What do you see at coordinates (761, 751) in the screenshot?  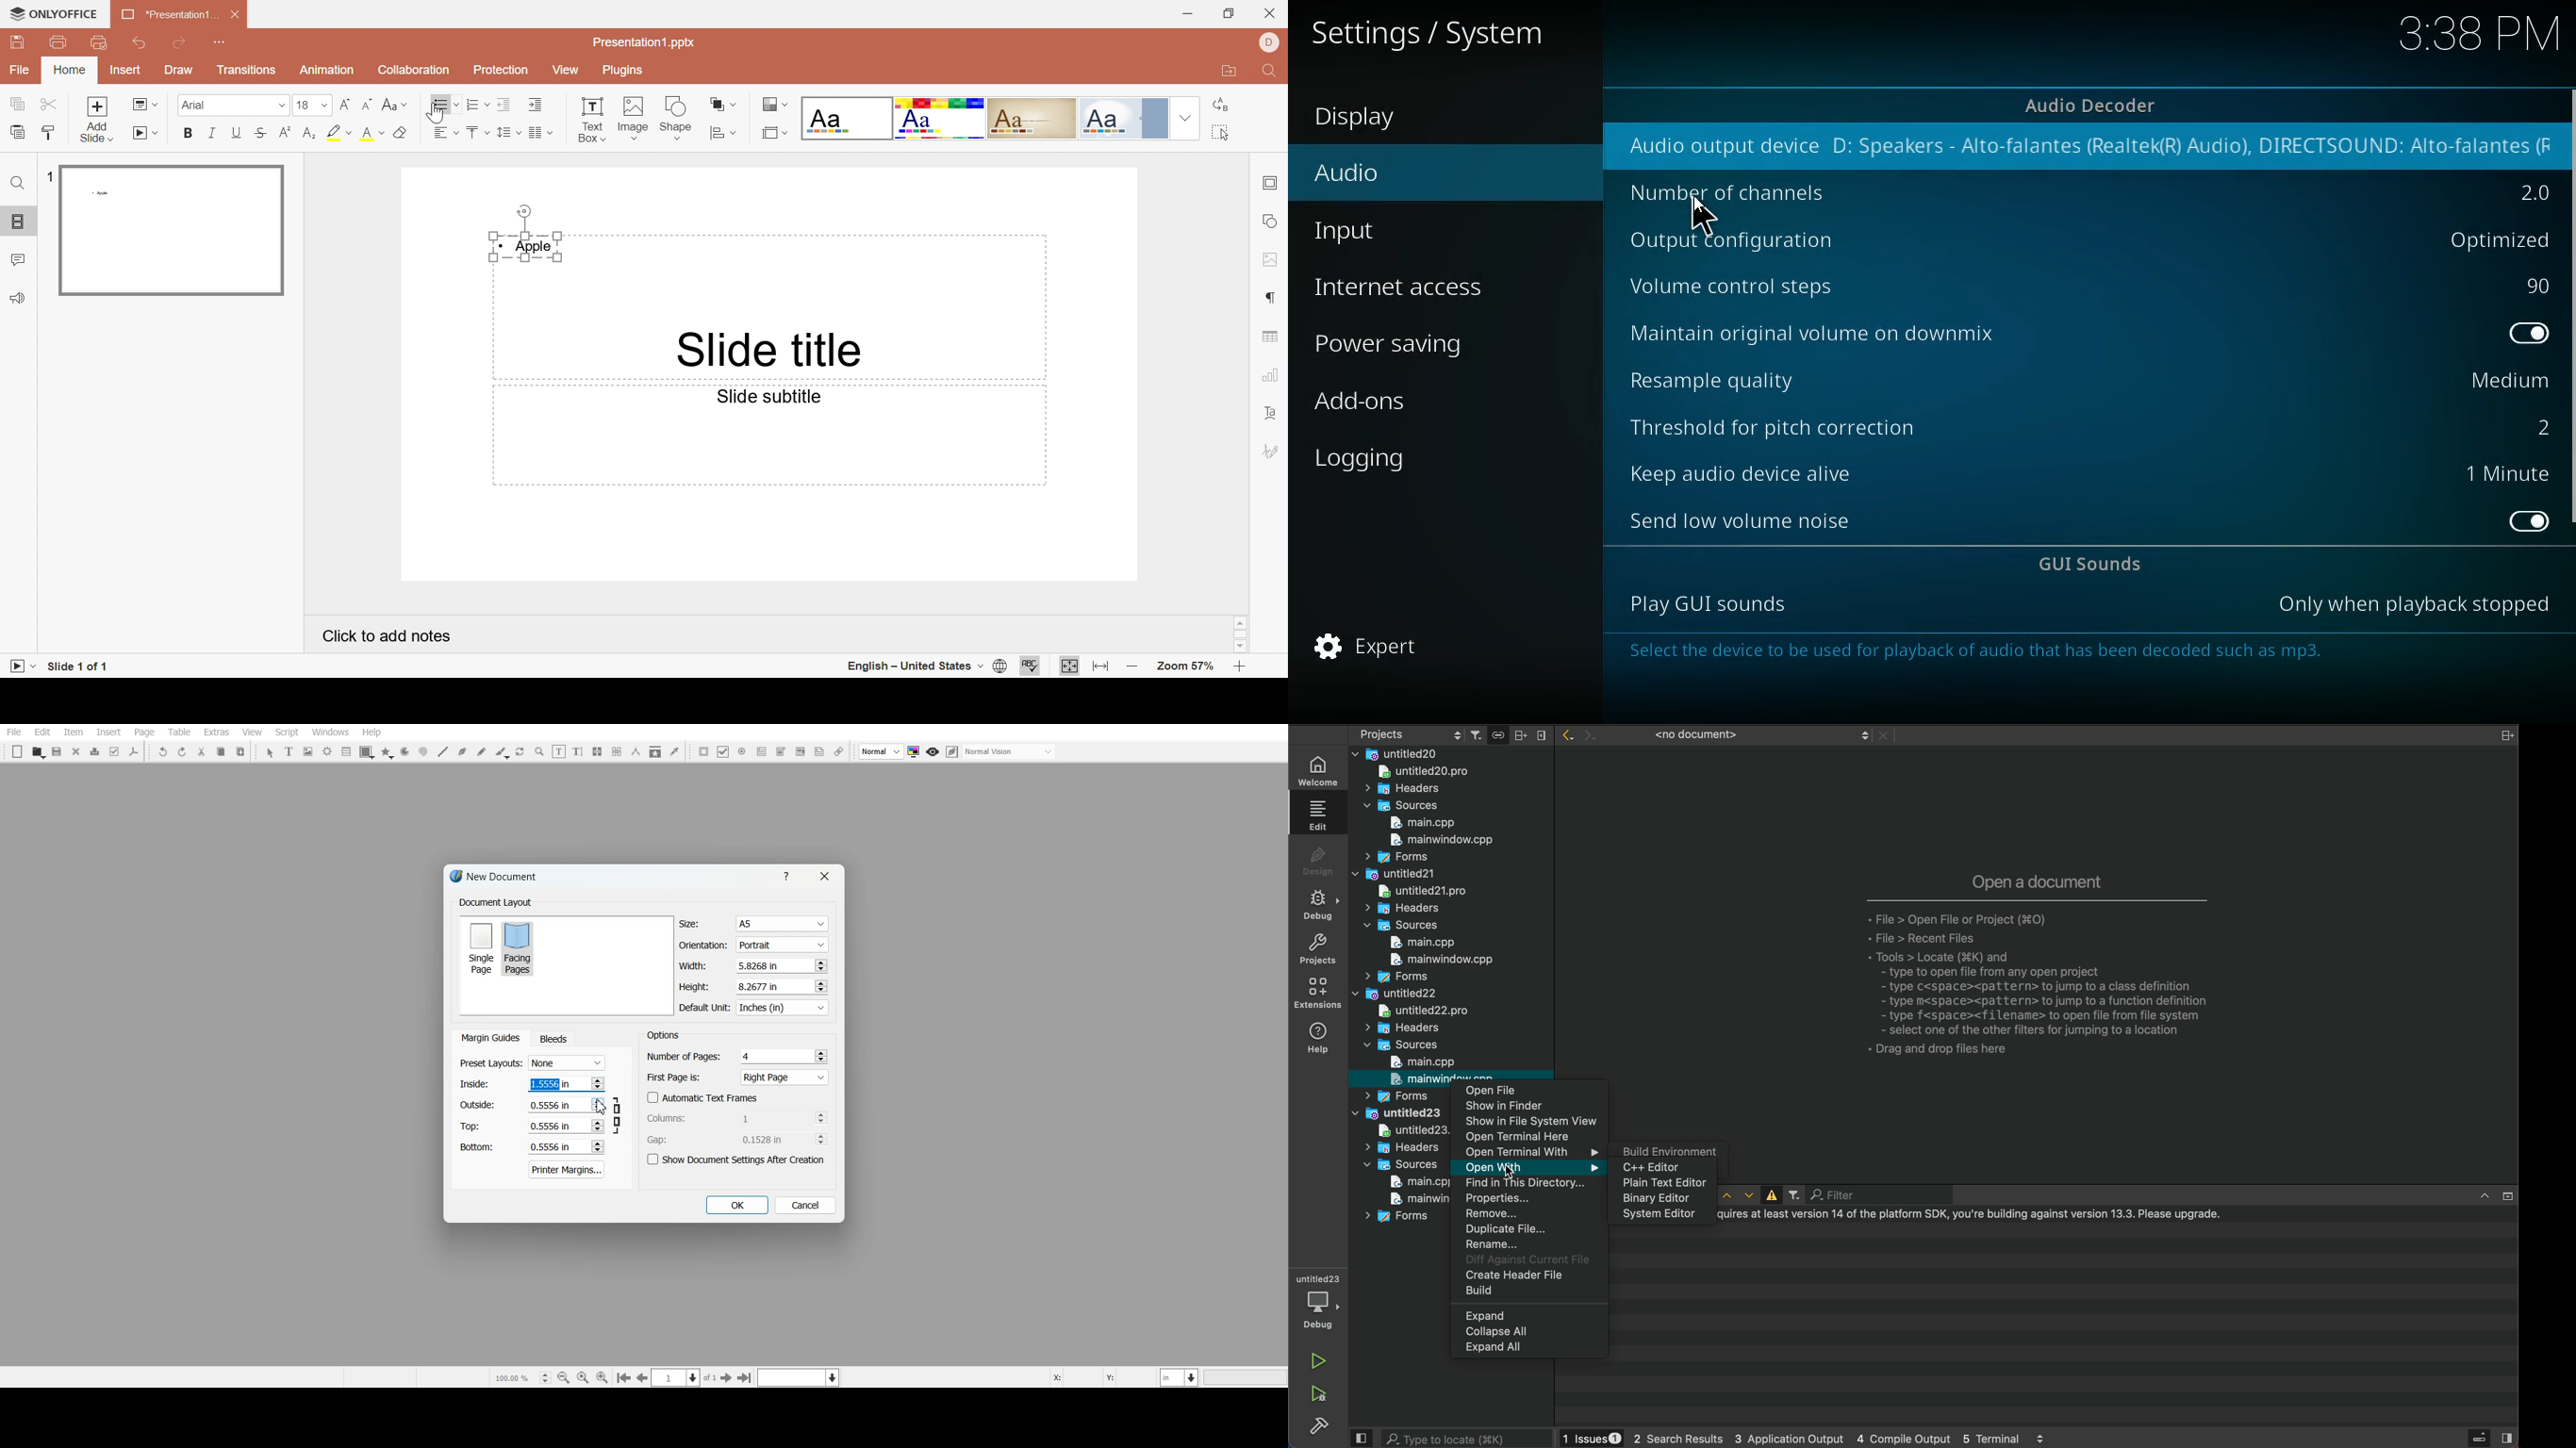 I see `PDF Text Field` at bounding box center [761, 751].